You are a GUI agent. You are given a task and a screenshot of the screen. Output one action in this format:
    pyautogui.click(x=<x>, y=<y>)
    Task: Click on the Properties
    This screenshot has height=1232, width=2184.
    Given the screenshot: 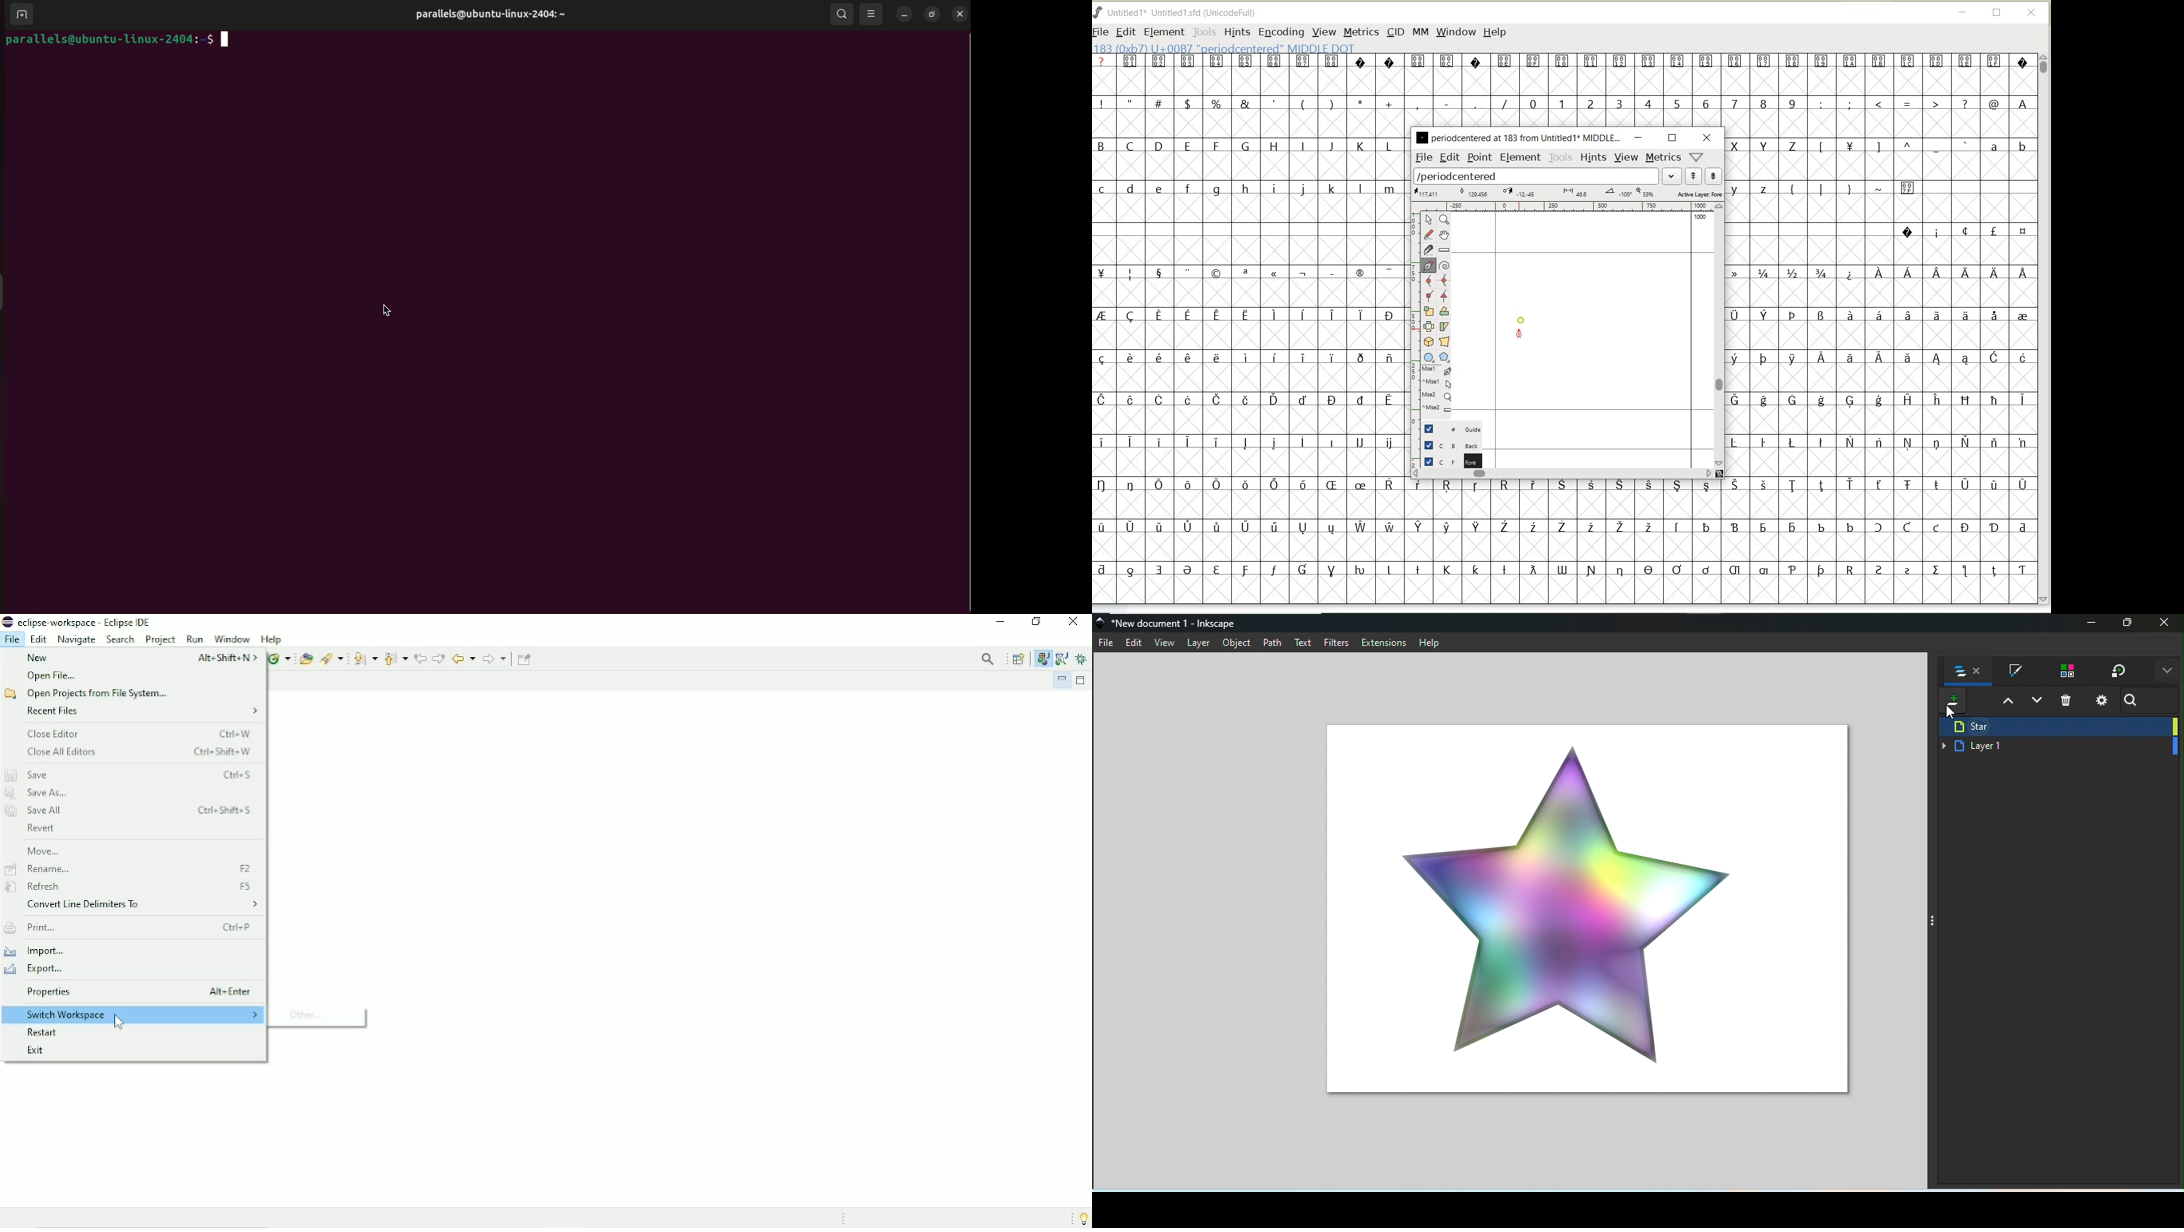 What is the action you would take?
    pyautogui.click(x=139, y=993)
    